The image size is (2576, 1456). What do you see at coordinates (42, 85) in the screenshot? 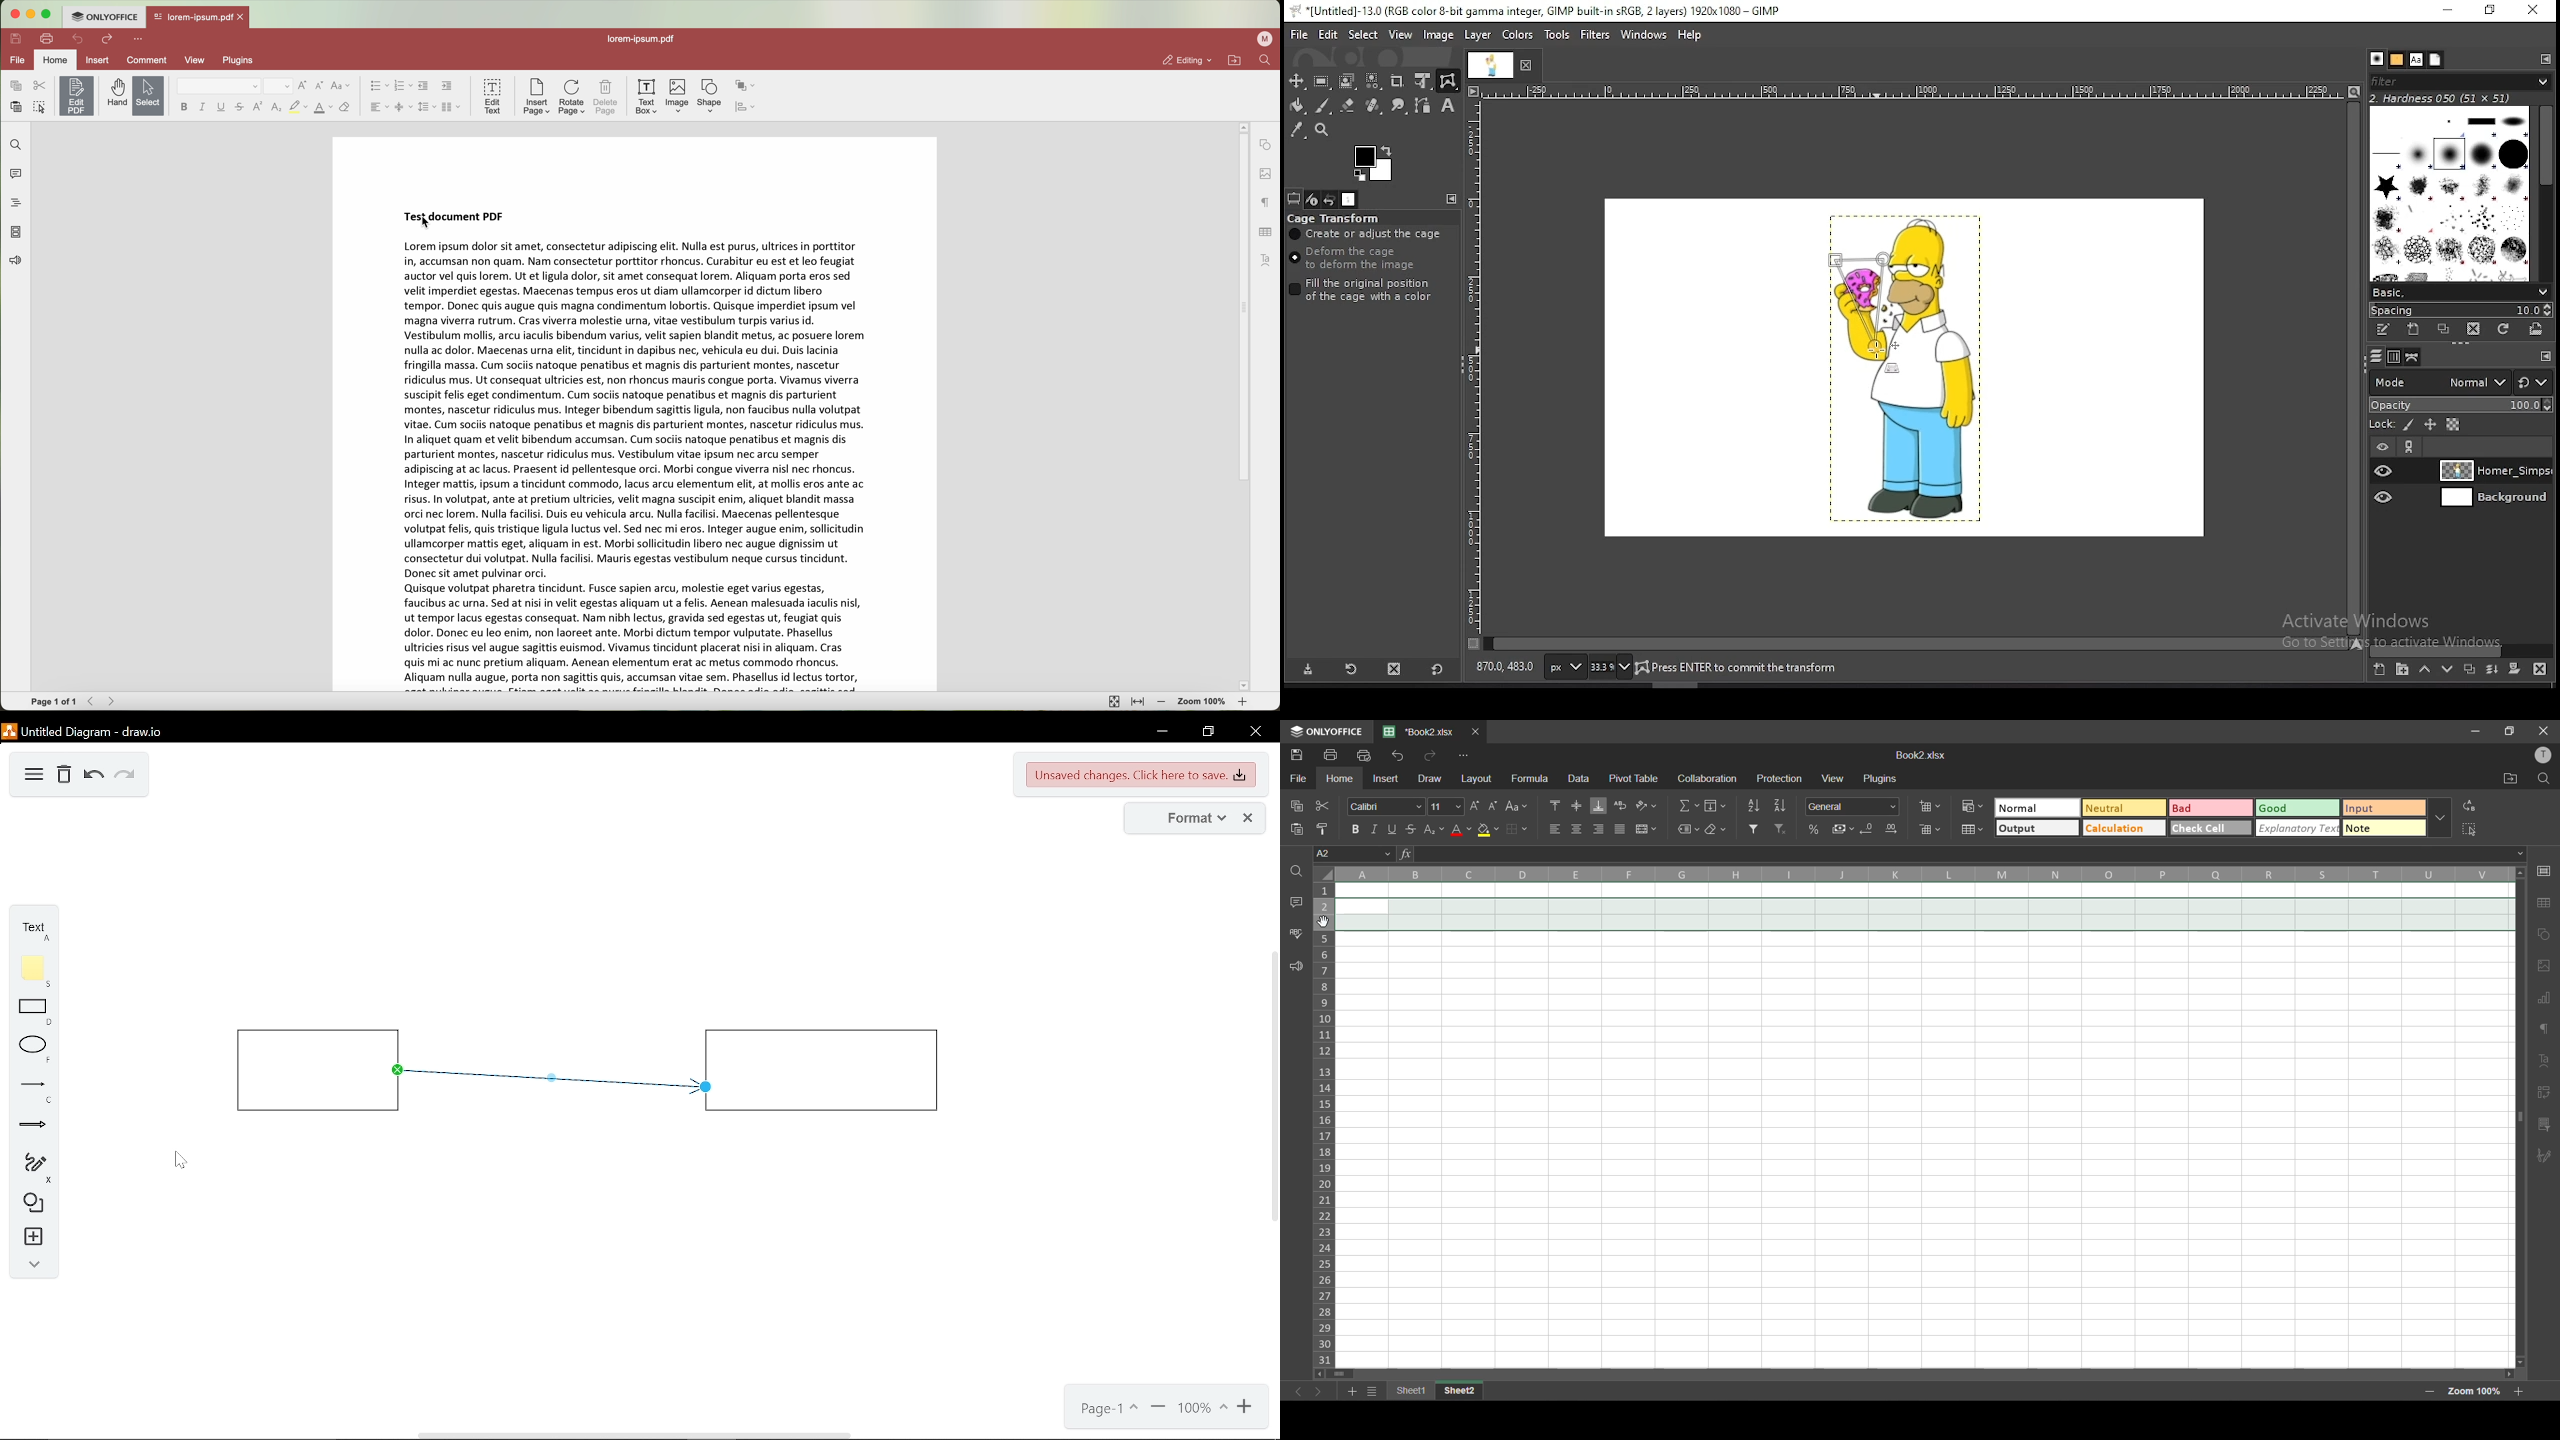
I see `cut` at bounding box center [42, 85].